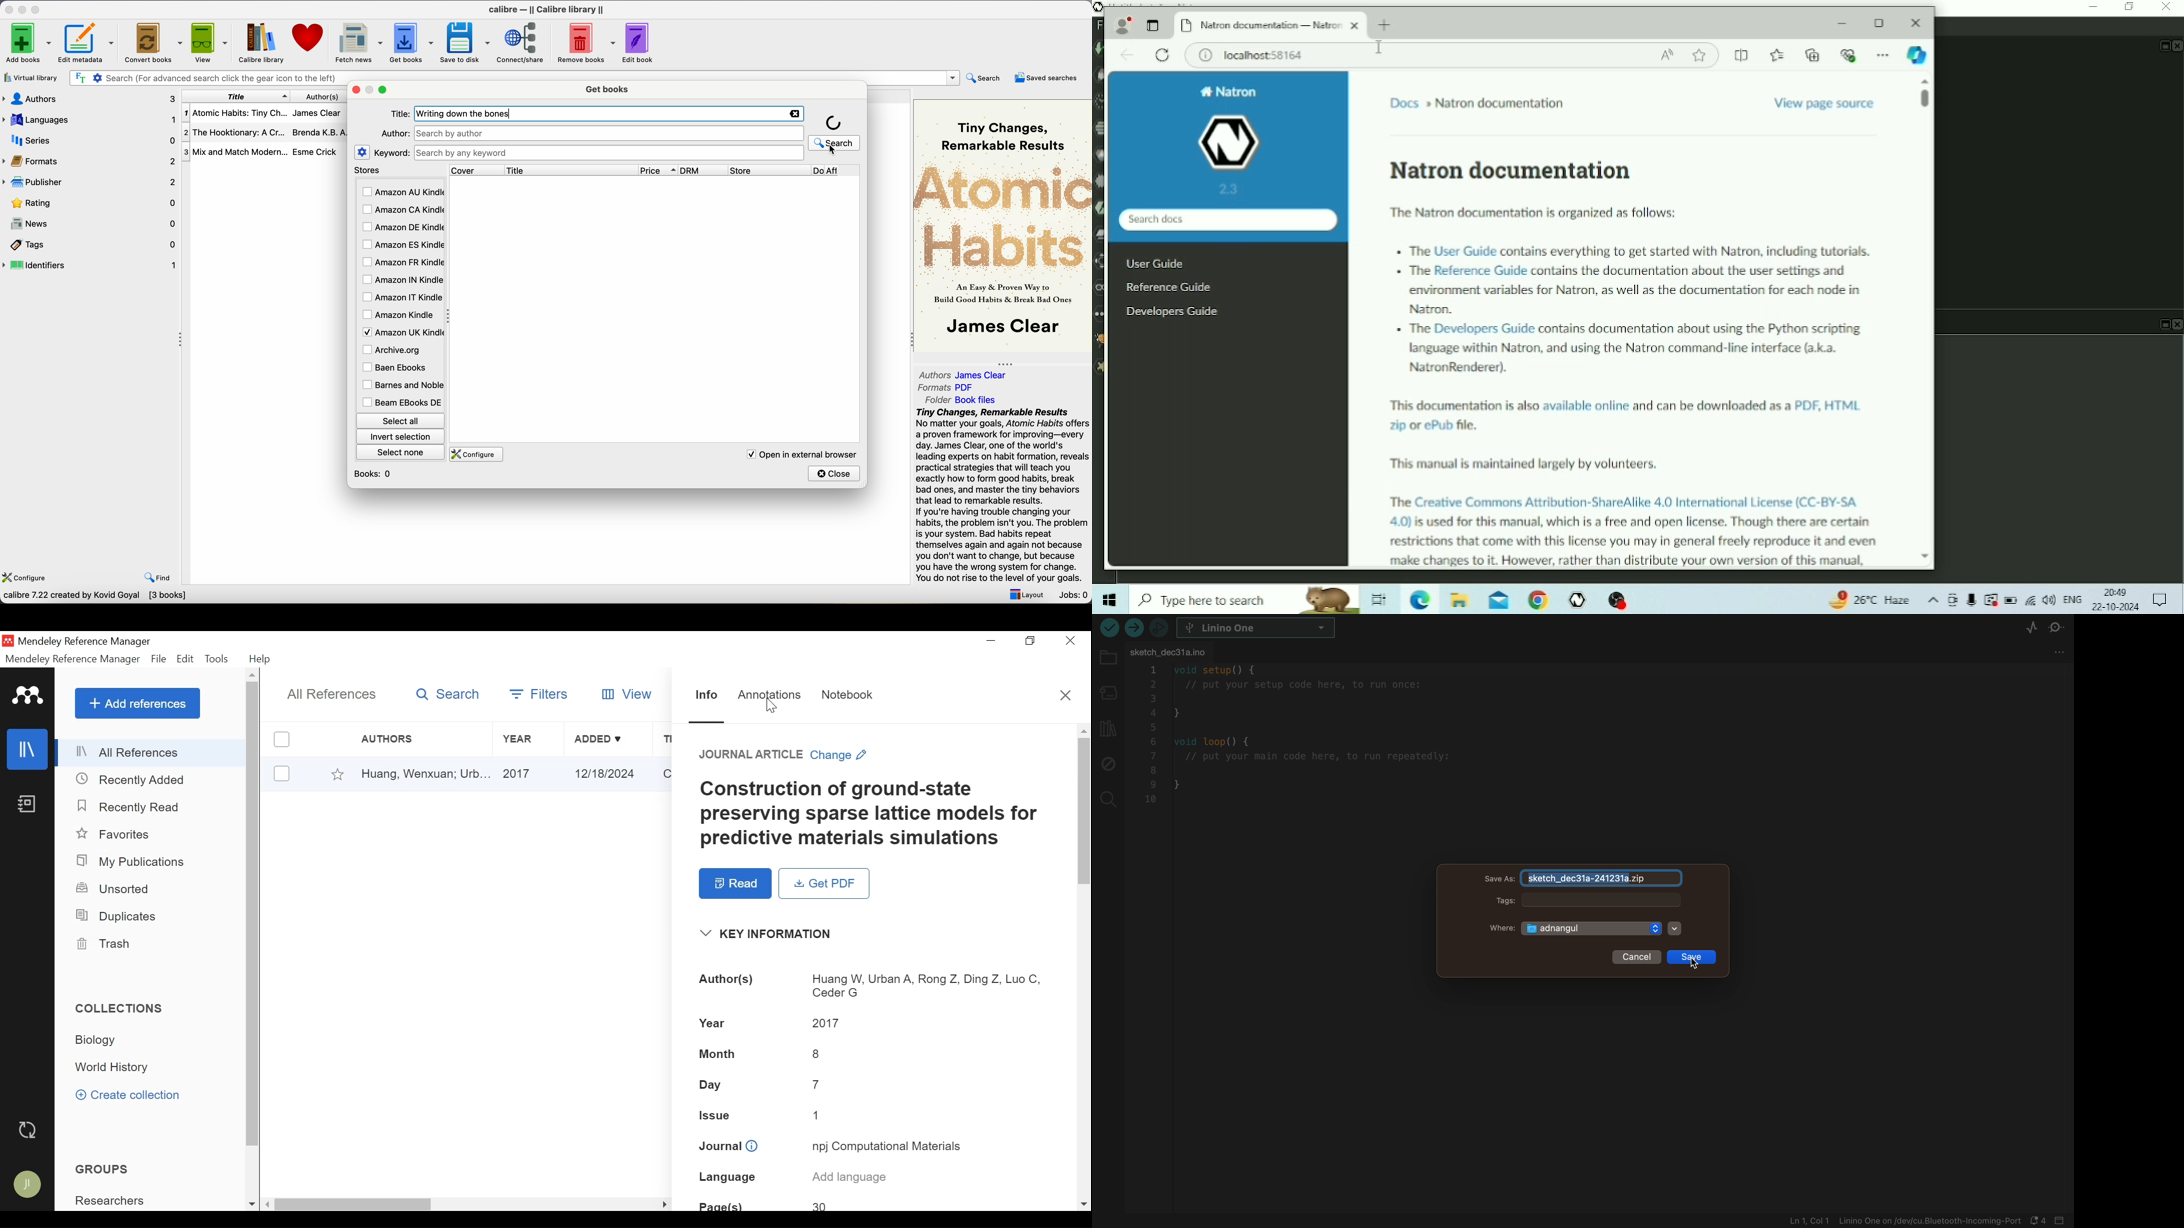  I want to click on Help, so click(260, 659).